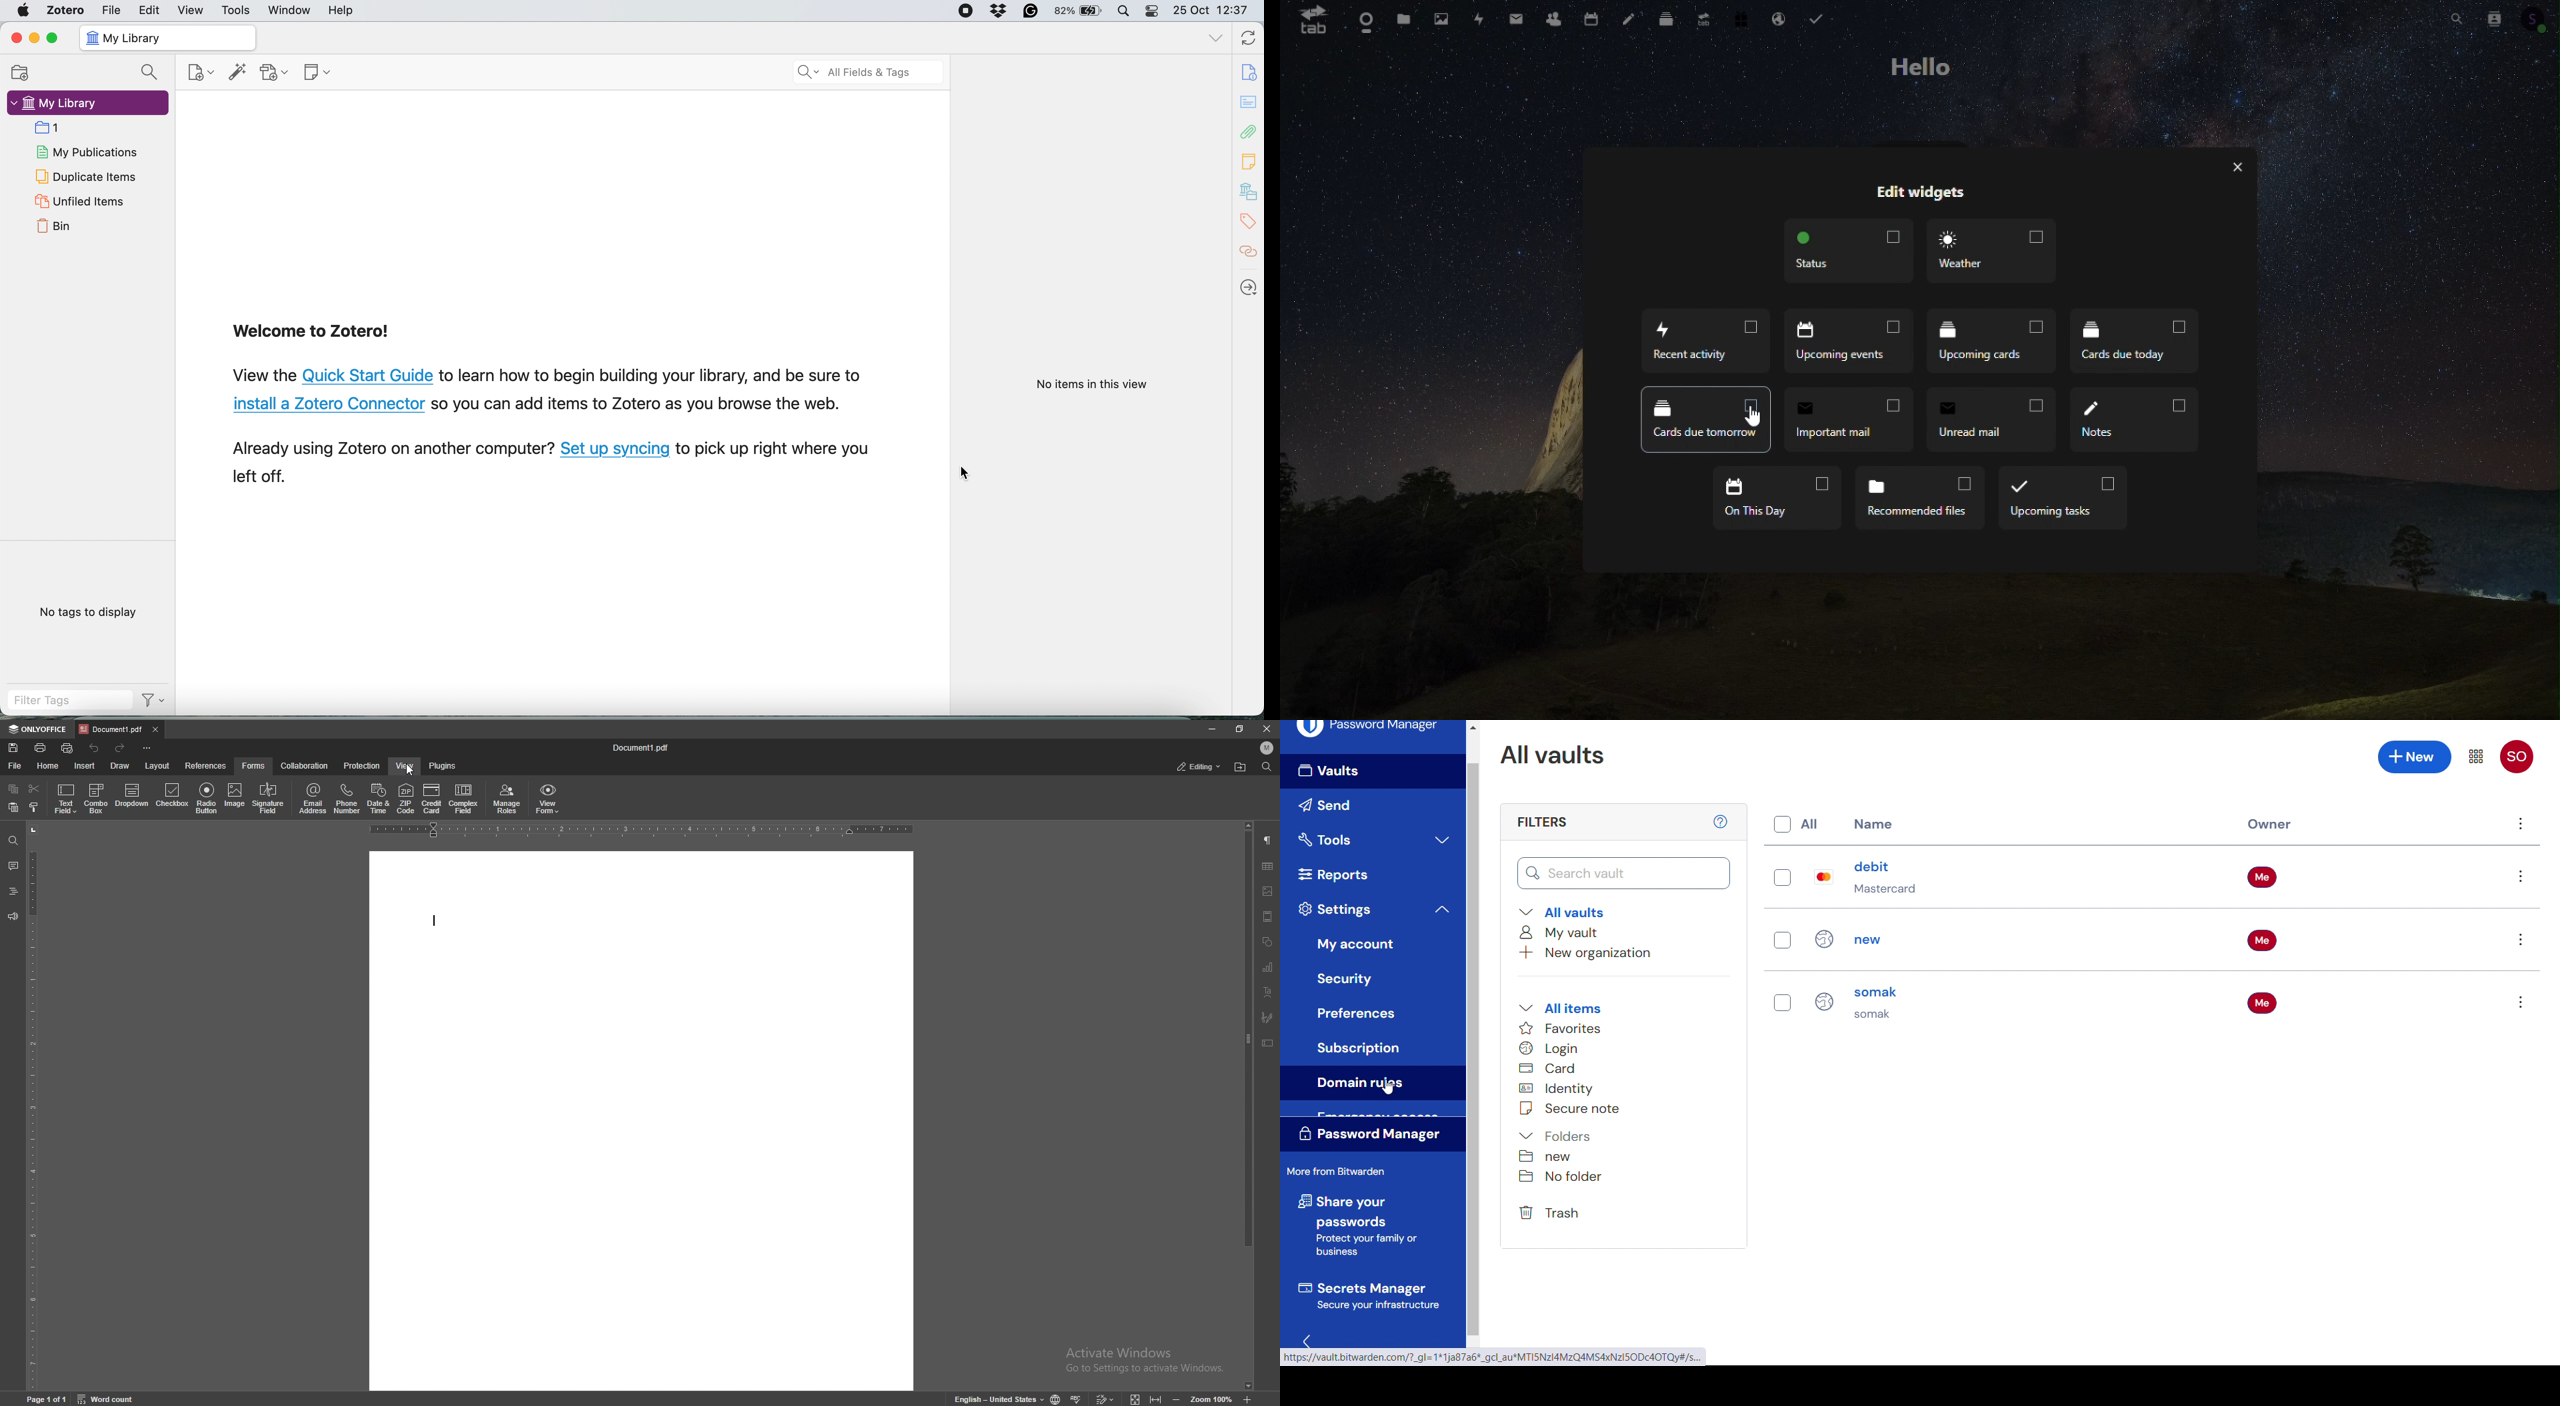  I want to click on More from Bit Warden, so click(1339, 1173).